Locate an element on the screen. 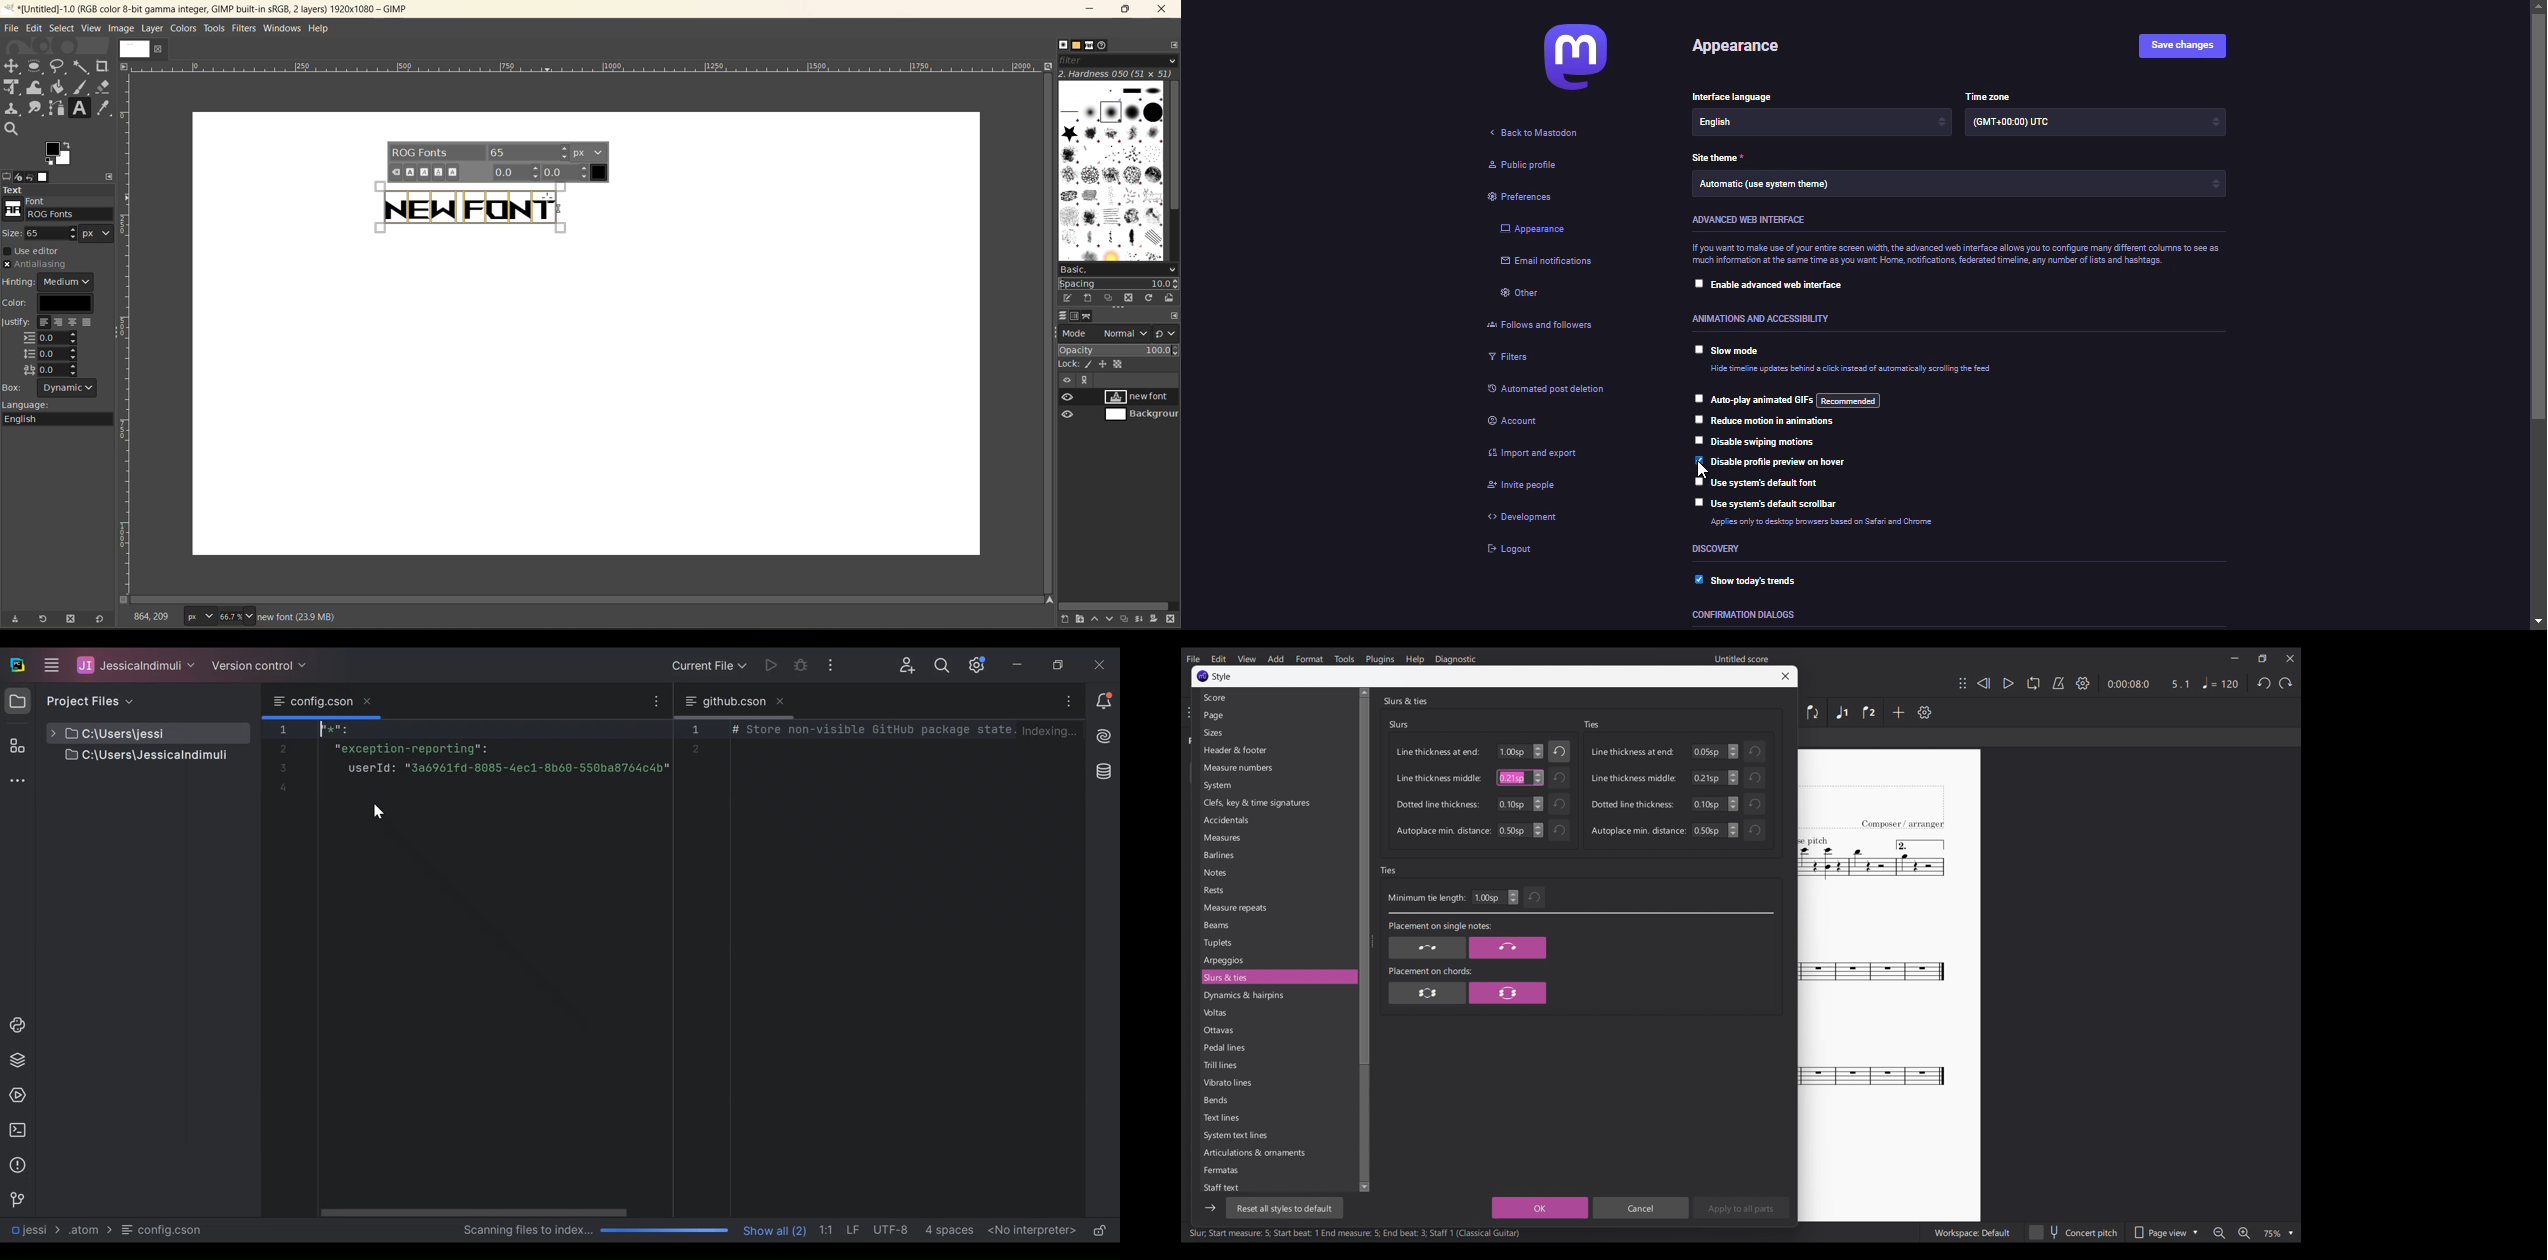 Image resolution: width=2548 pixels, height=1260 pixels. Vibrato lines is located at coordinates (1277, 1083).